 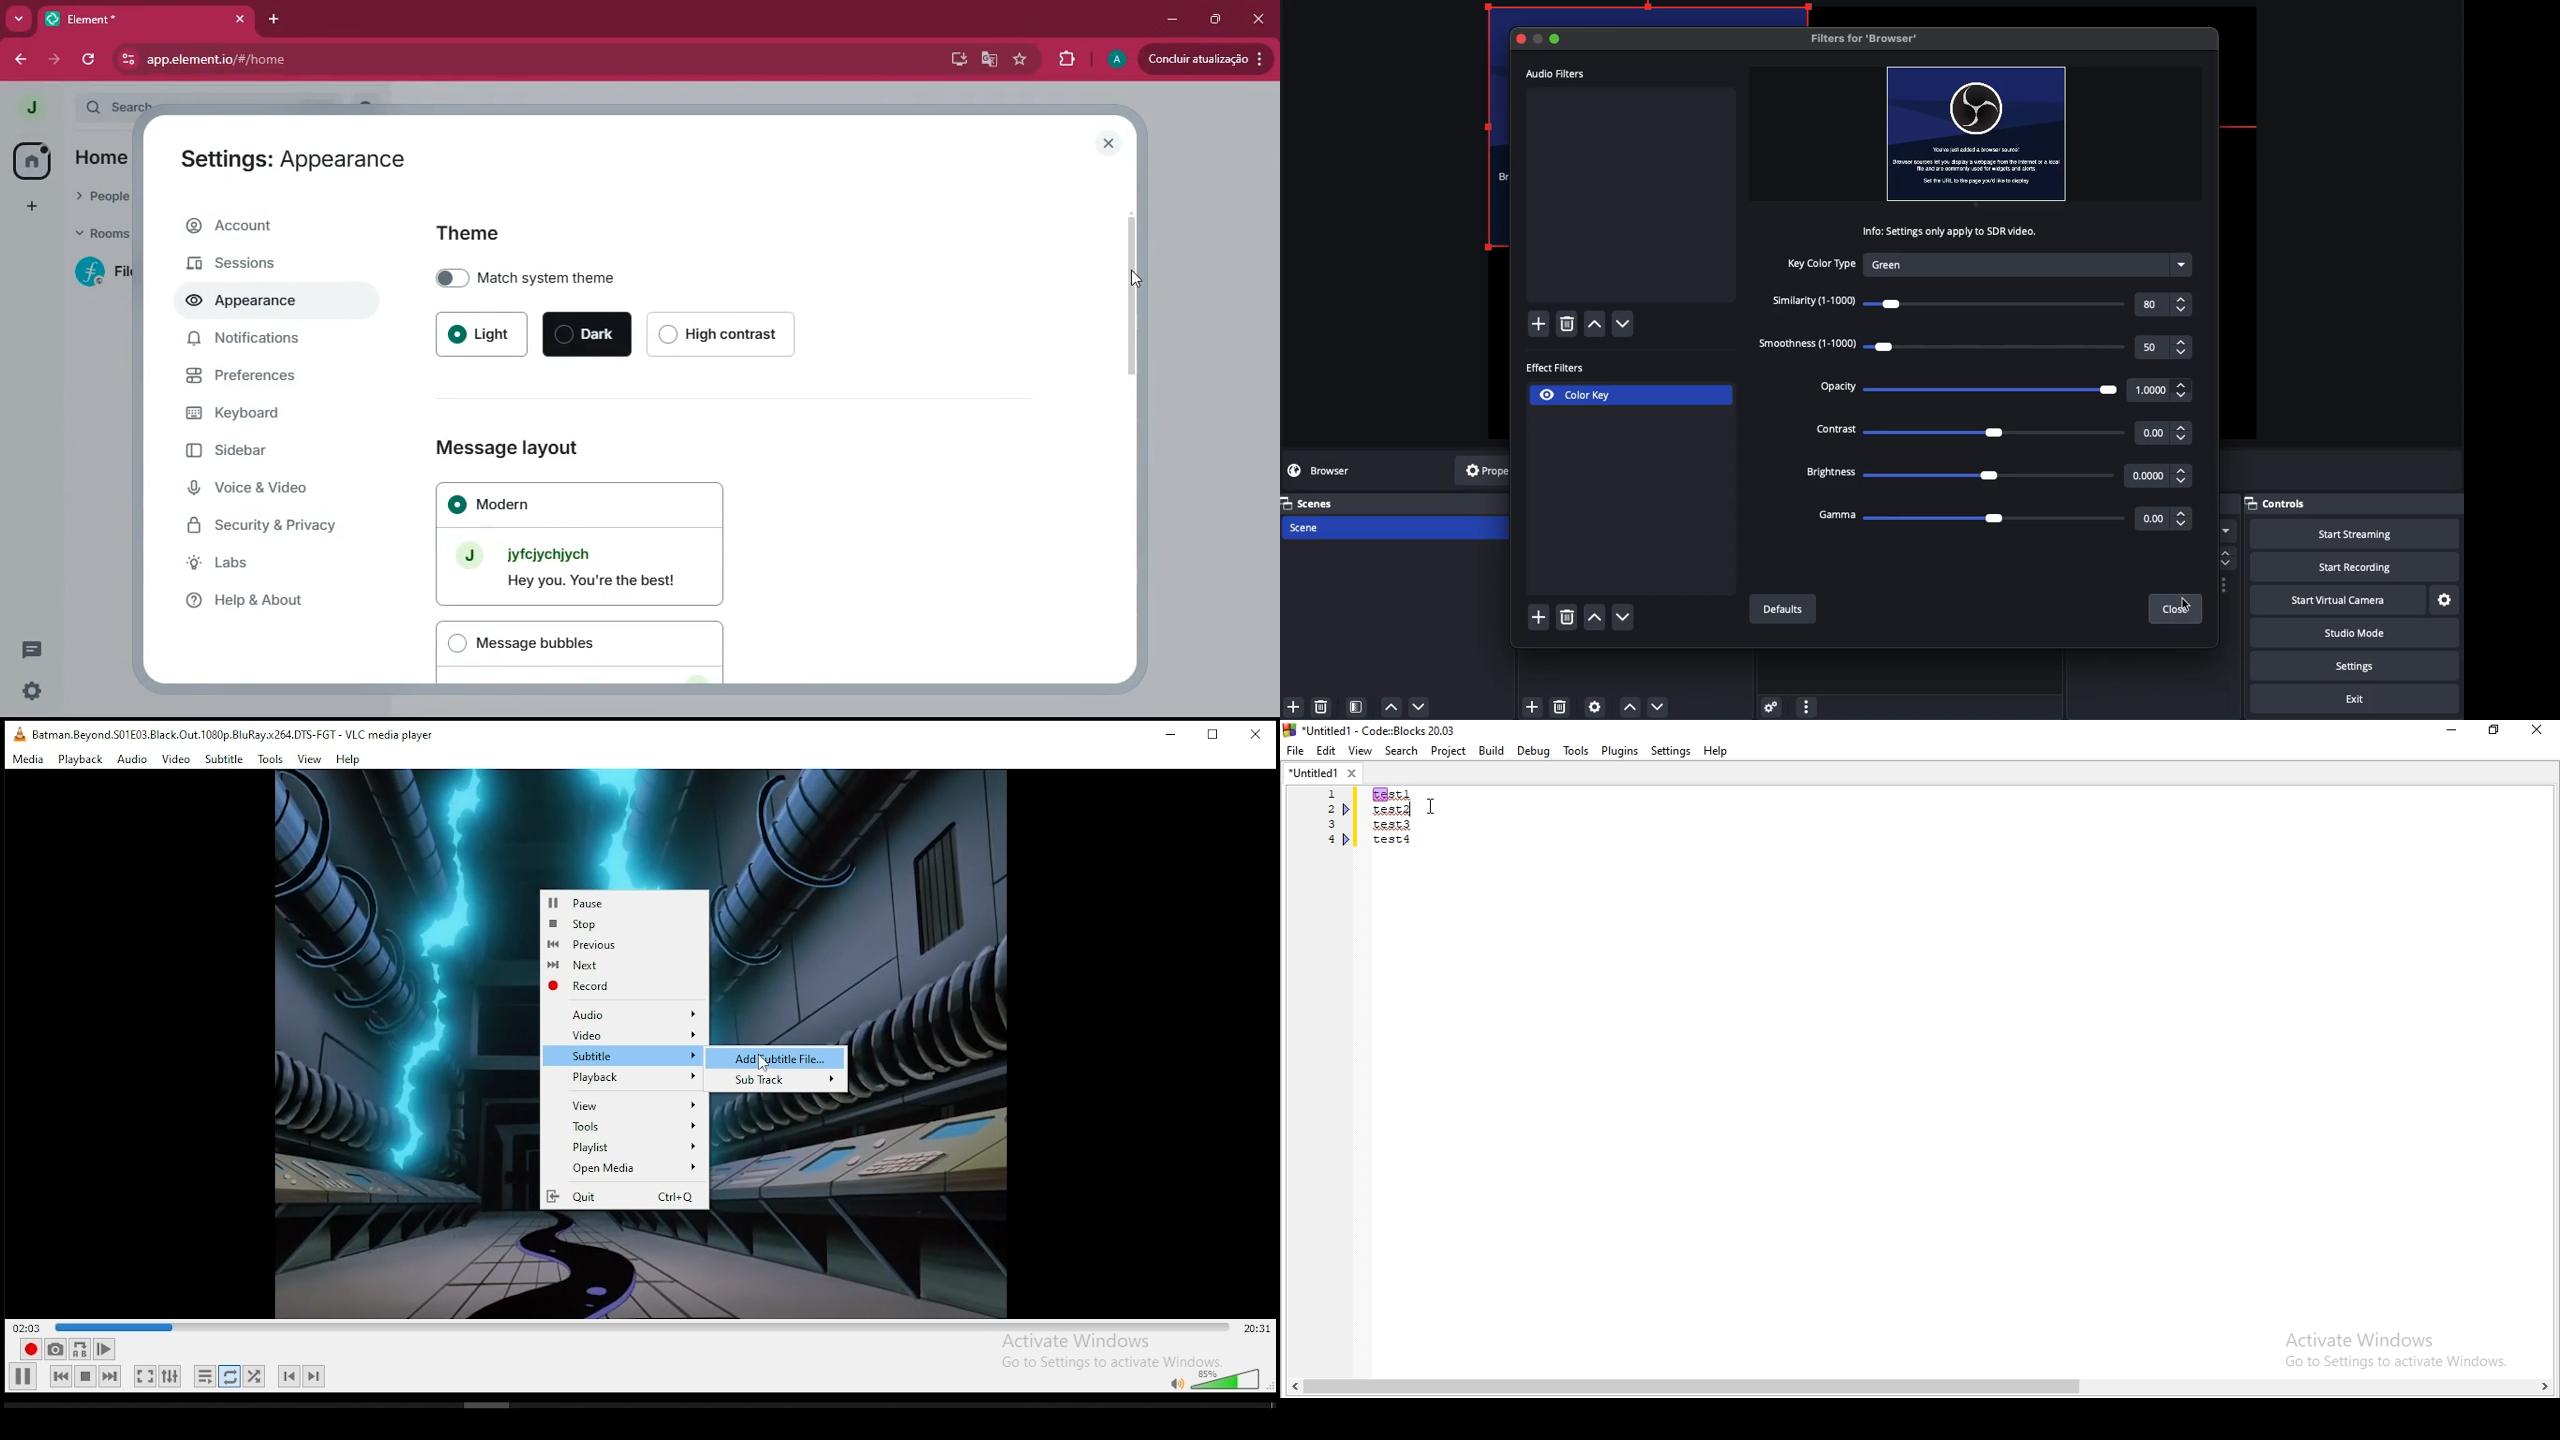 What do you see at coordinates (1979, 303) in the screenshot?
I see `Similarity ` at bounding box center [1979, 303].